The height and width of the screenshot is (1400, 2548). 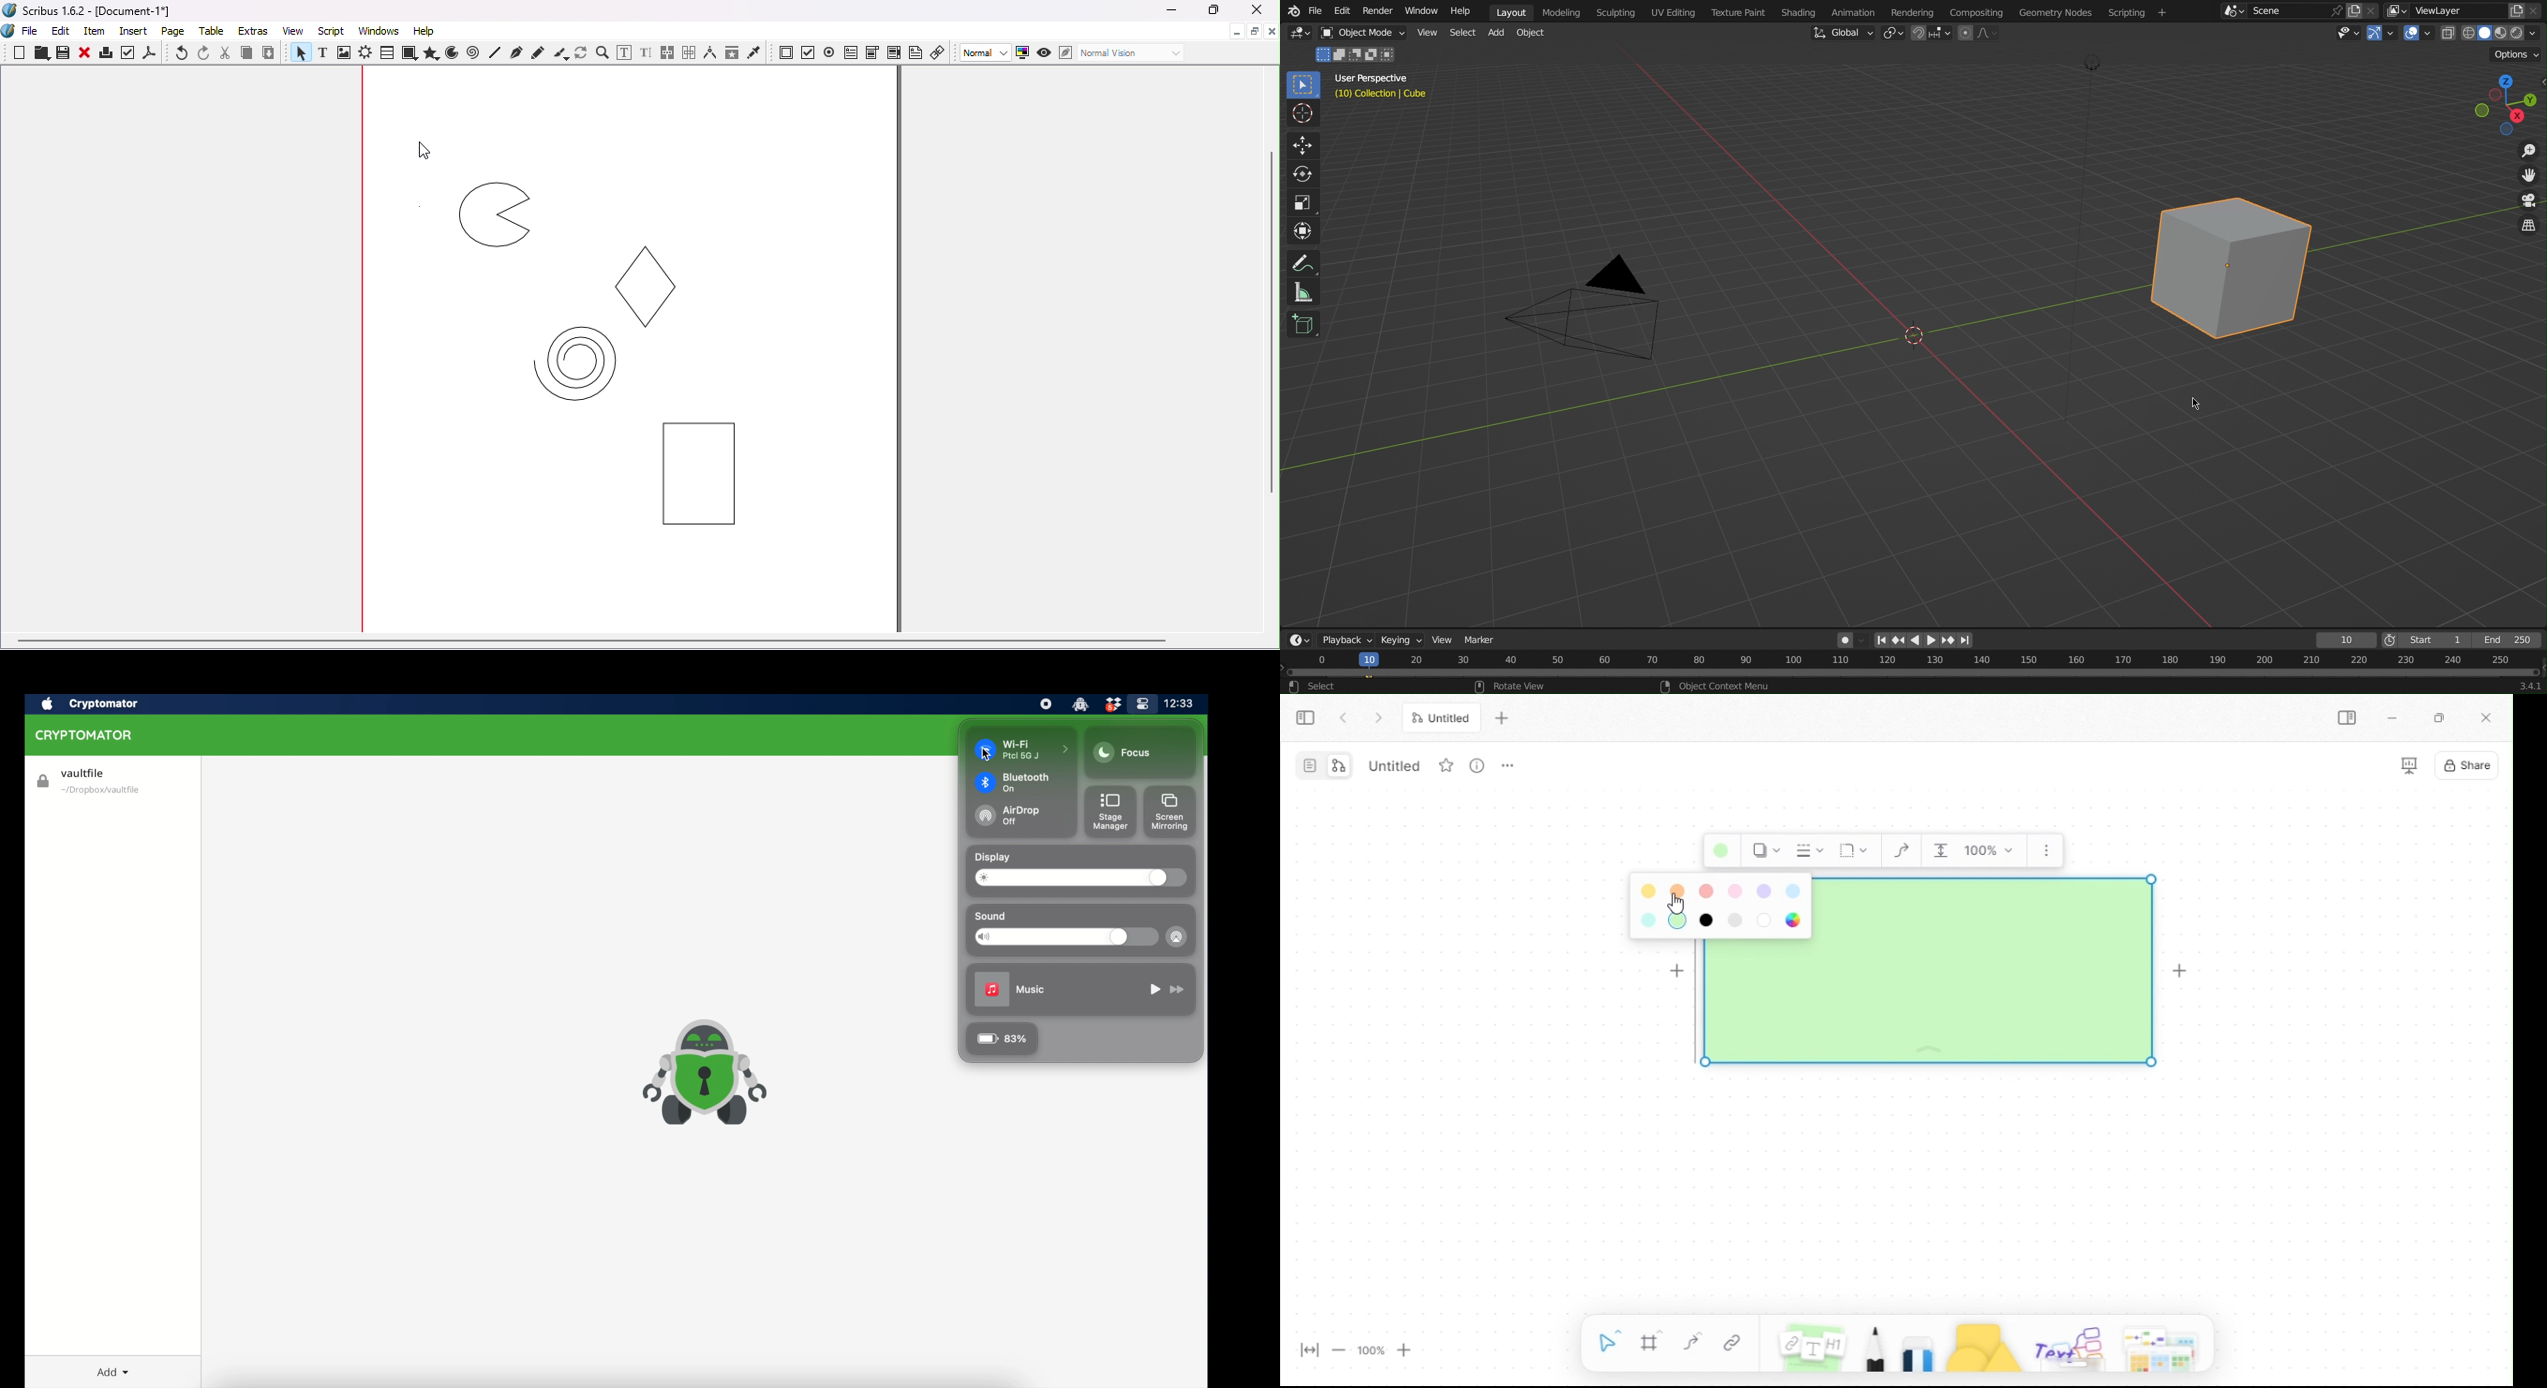 What do you see at coordinates (2185, 973) in the screenshot?
I see `Add` at bounding box center [2185, 973].